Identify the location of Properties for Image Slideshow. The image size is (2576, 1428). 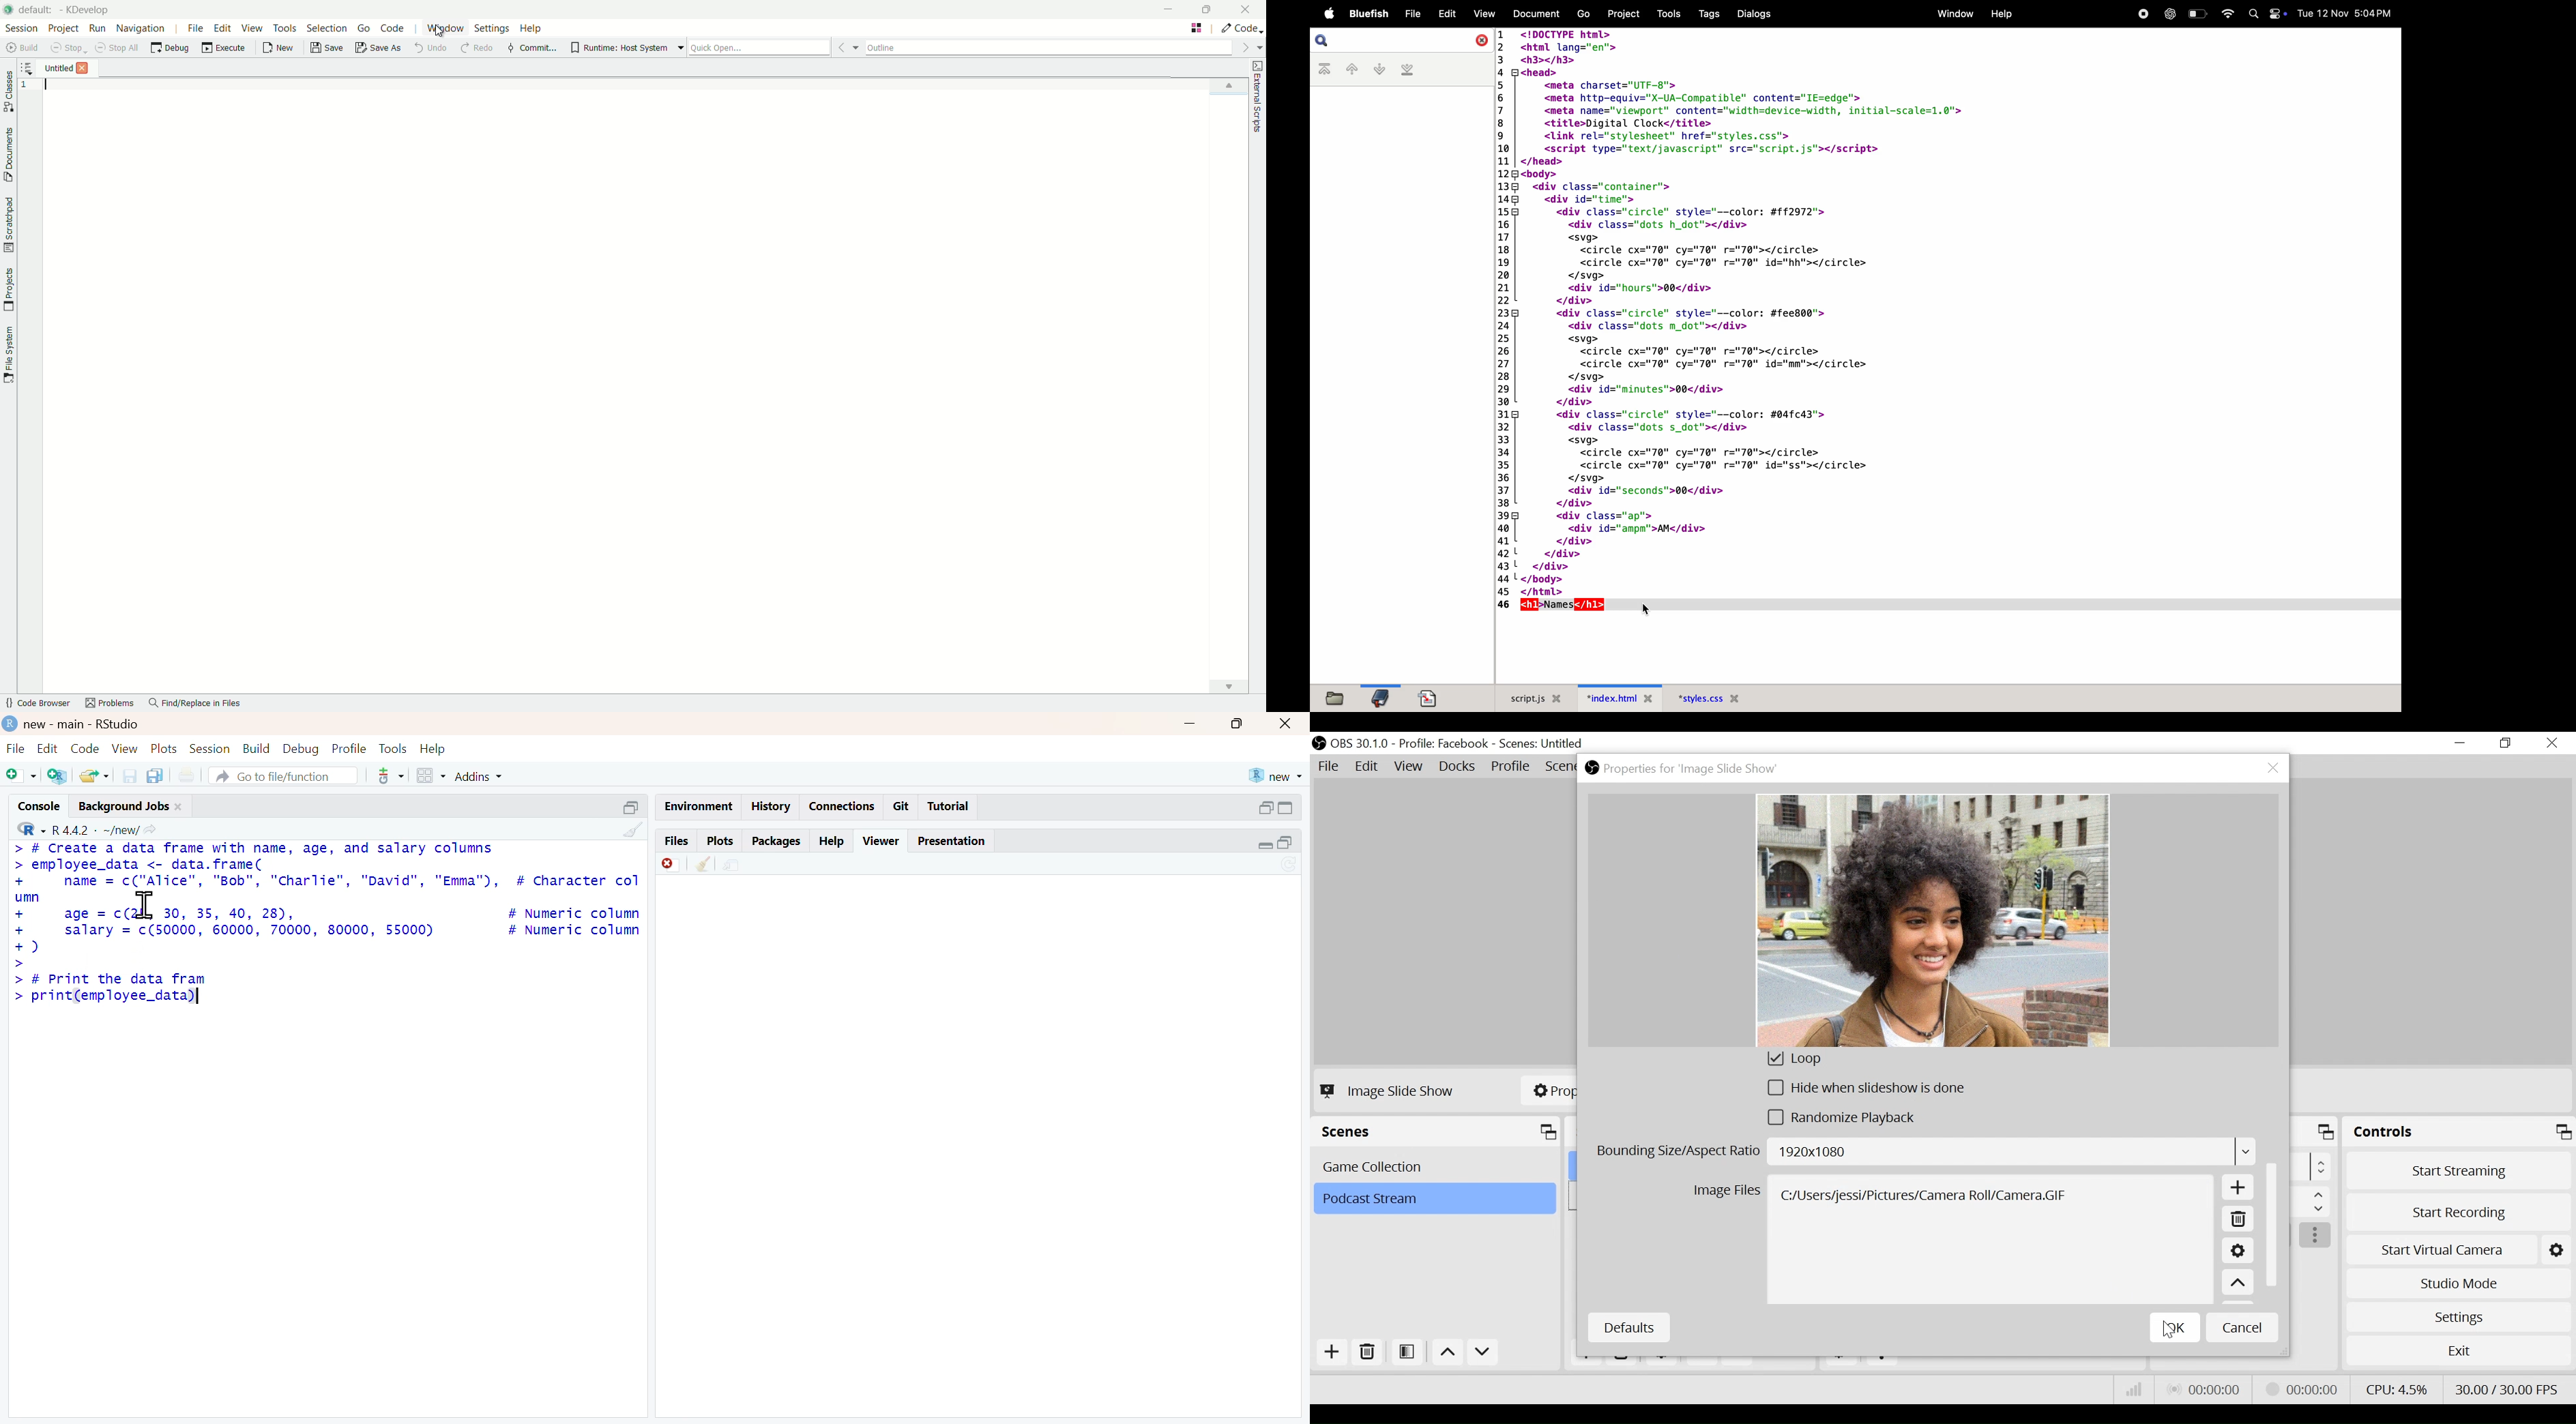
(1685, 769).